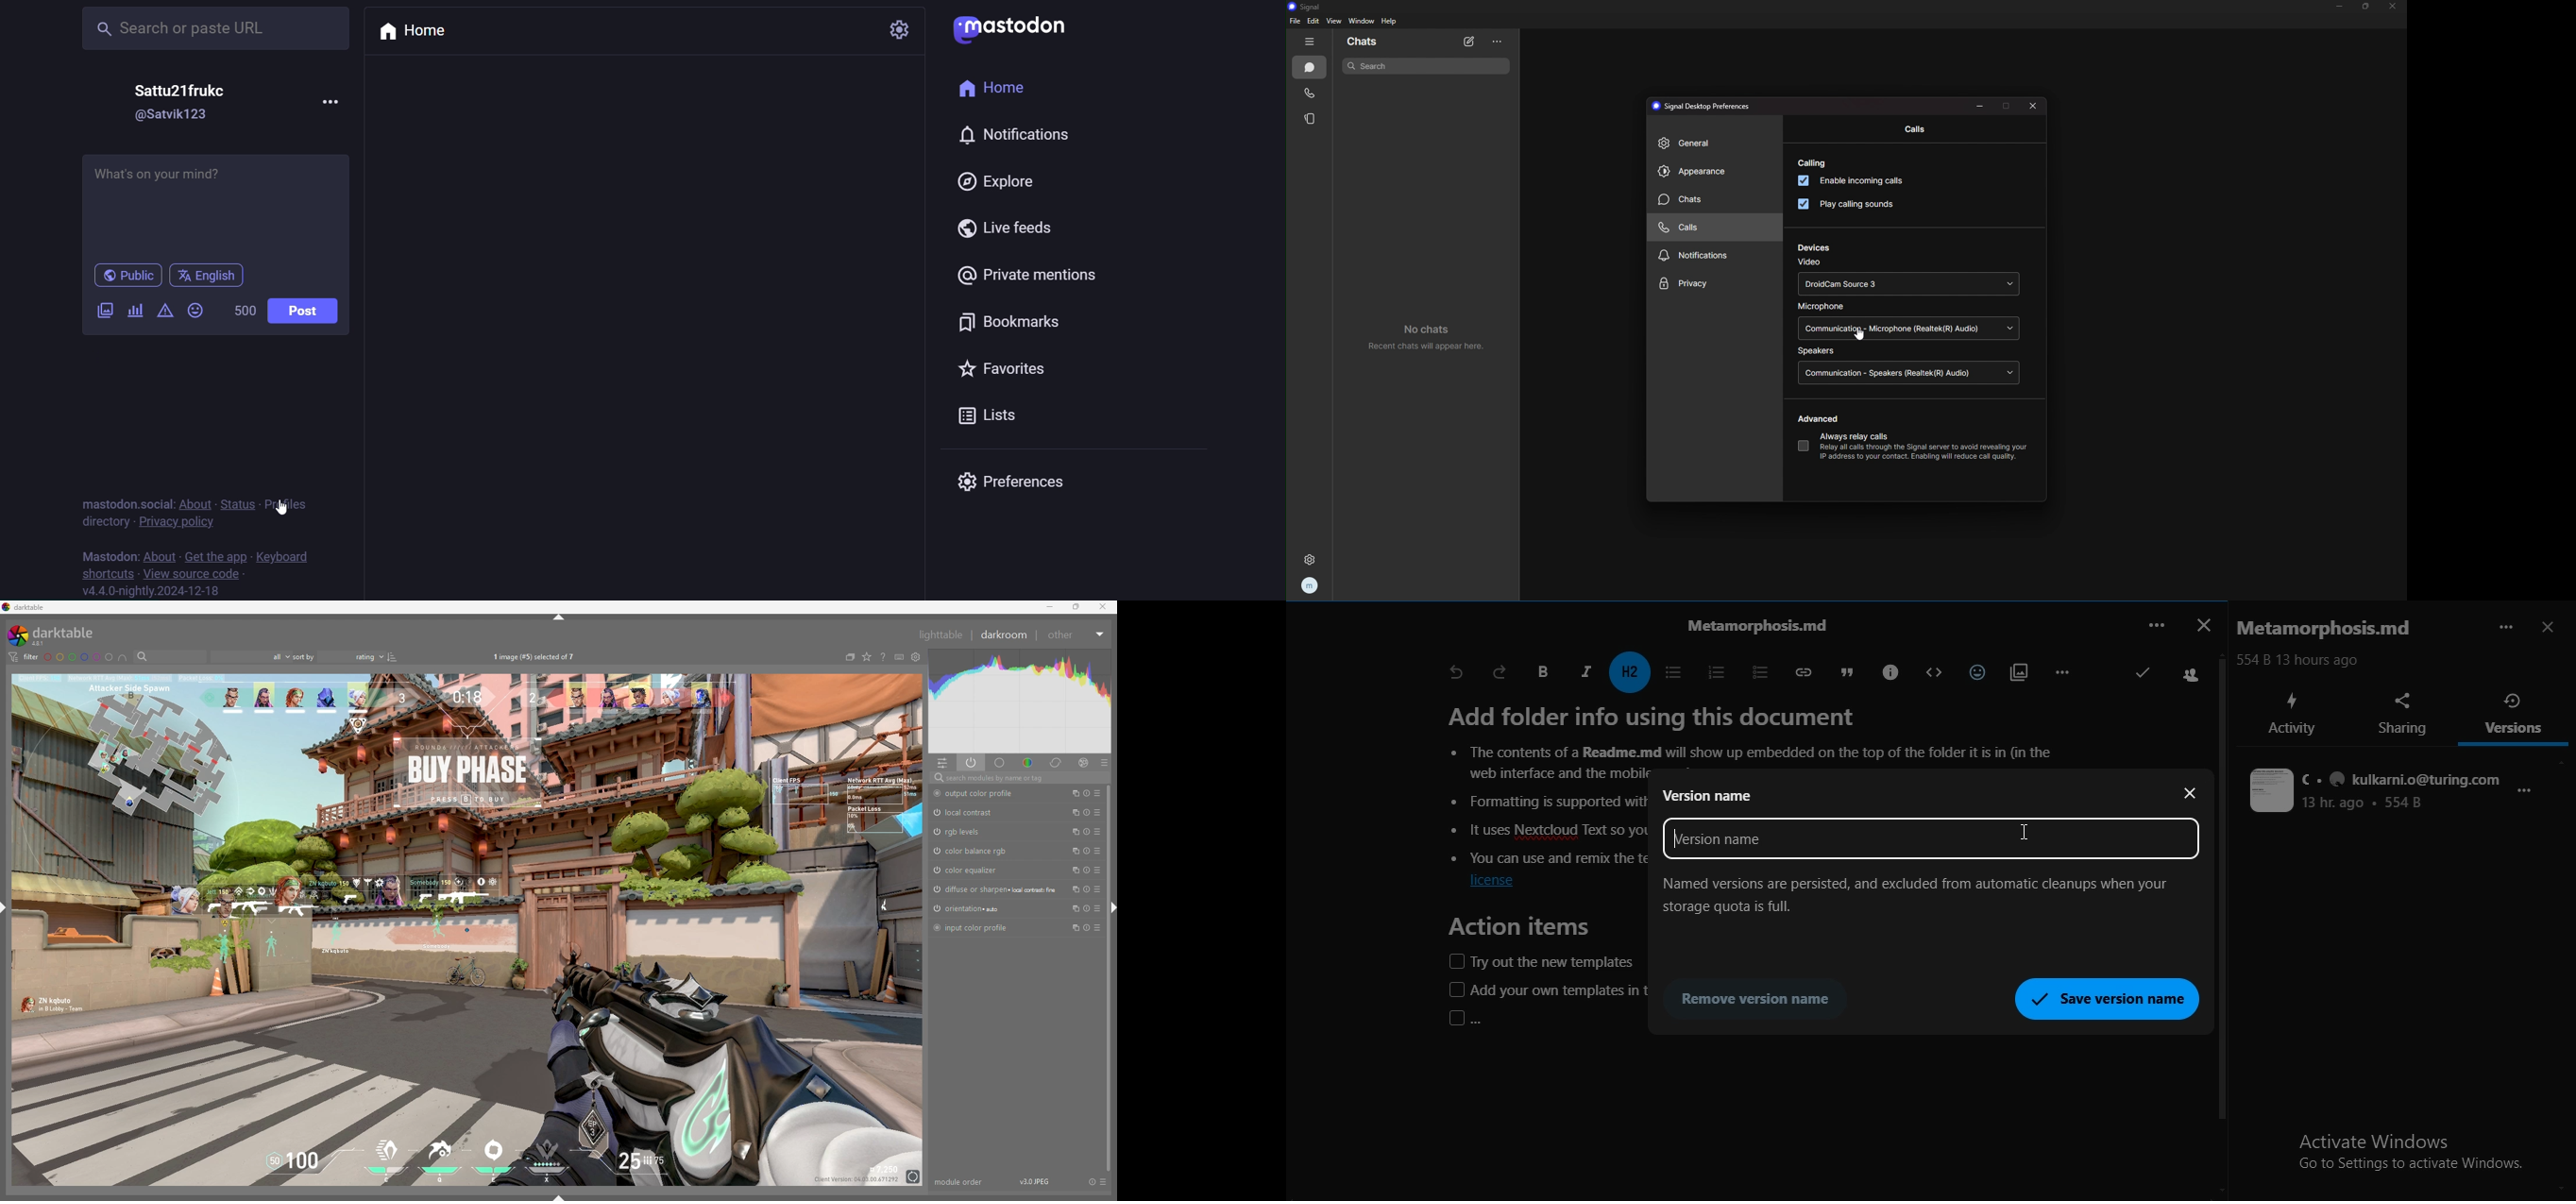 This screenshot has height=1204, width=2576. I want to click on multiple instances actions, so click(1073, 870).